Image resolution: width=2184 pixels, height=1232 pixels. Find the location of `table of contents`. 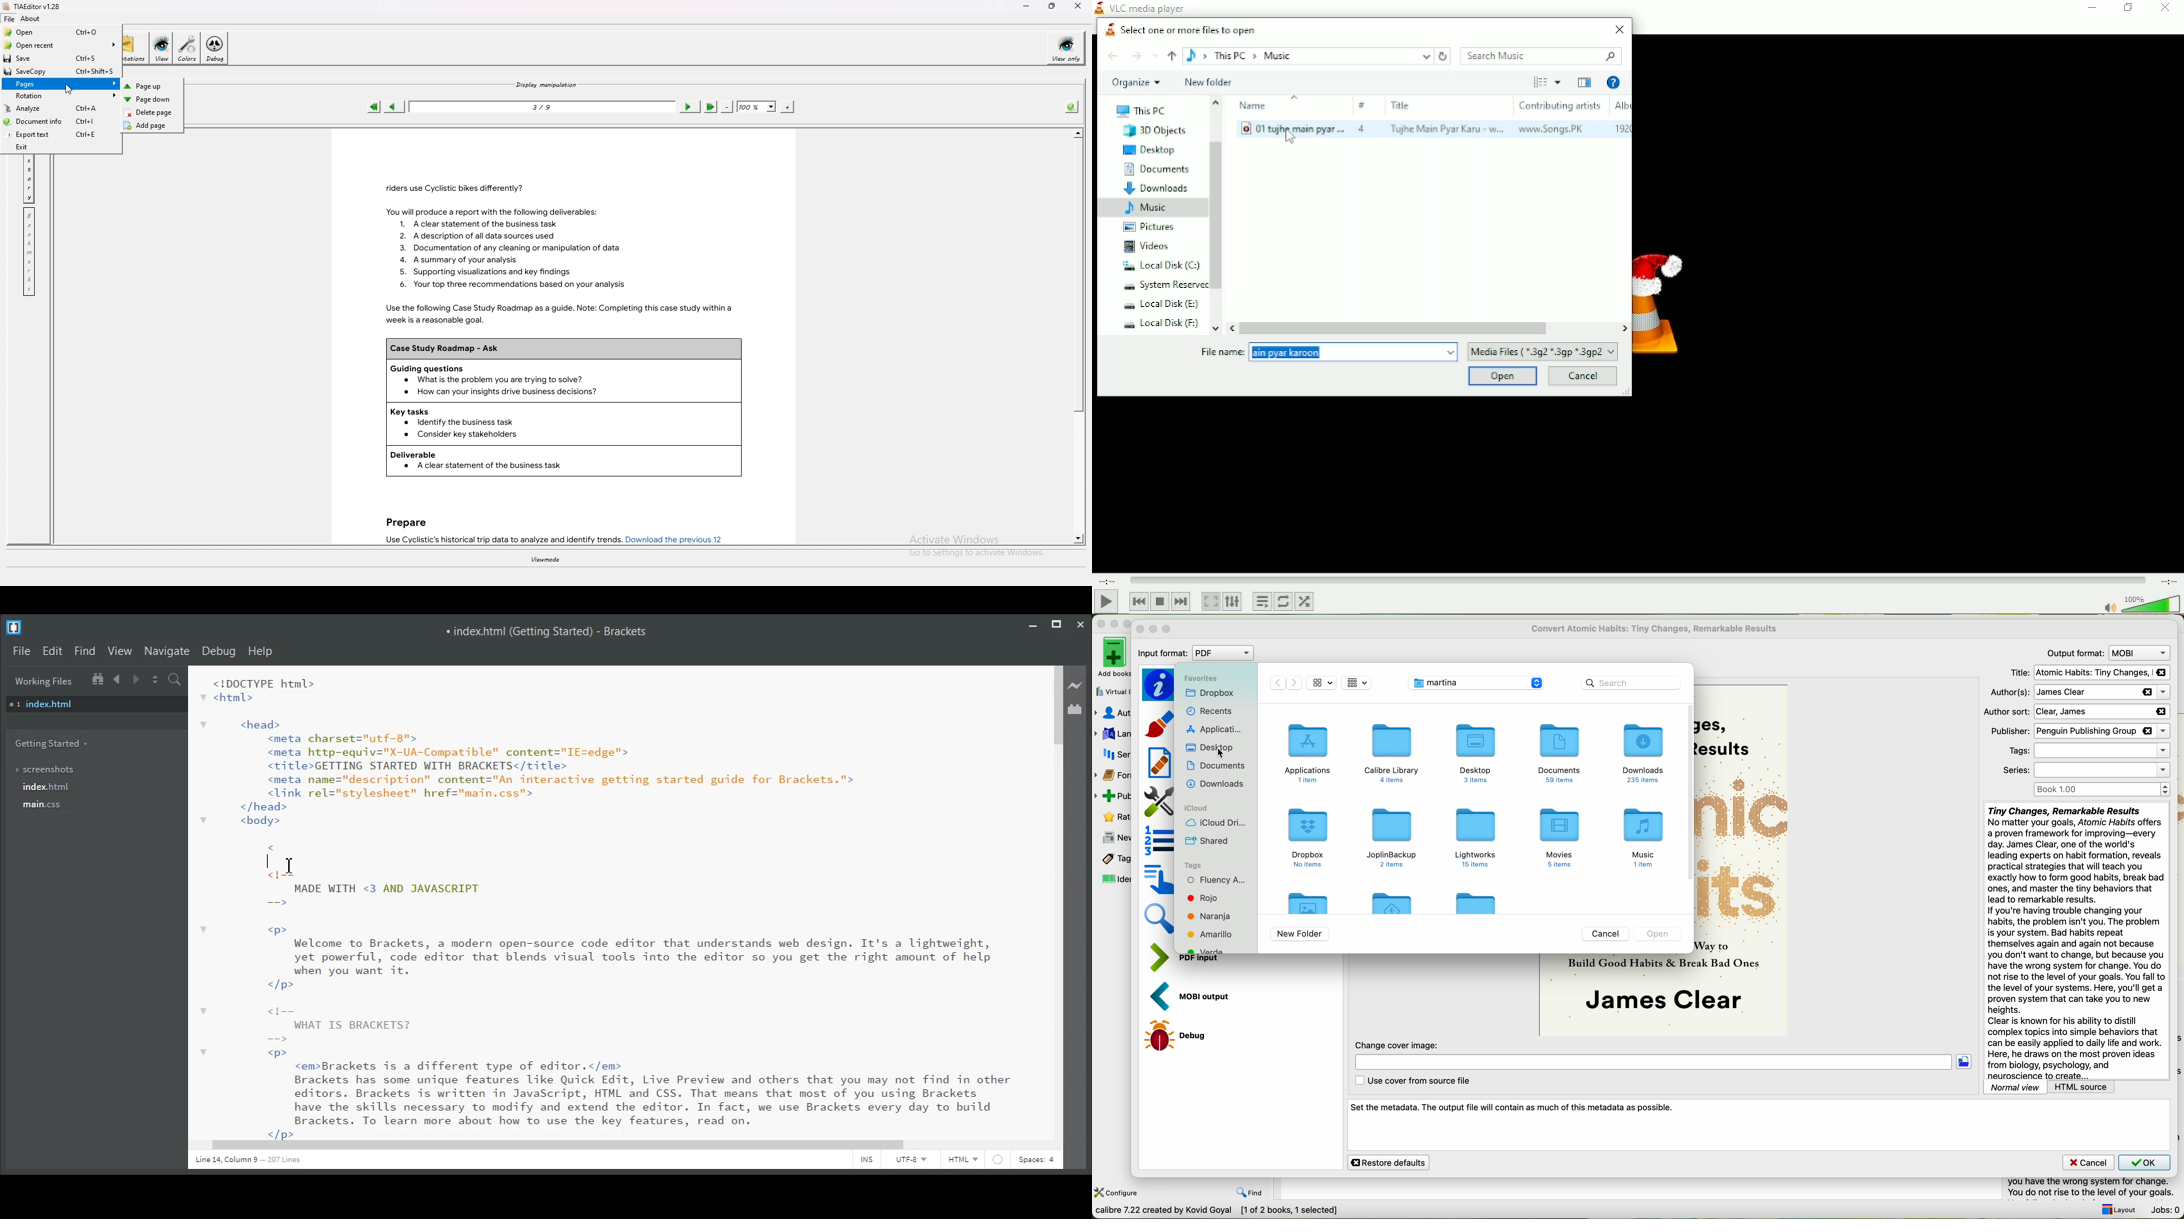

table of contents is located at coordinates (1158, 879).